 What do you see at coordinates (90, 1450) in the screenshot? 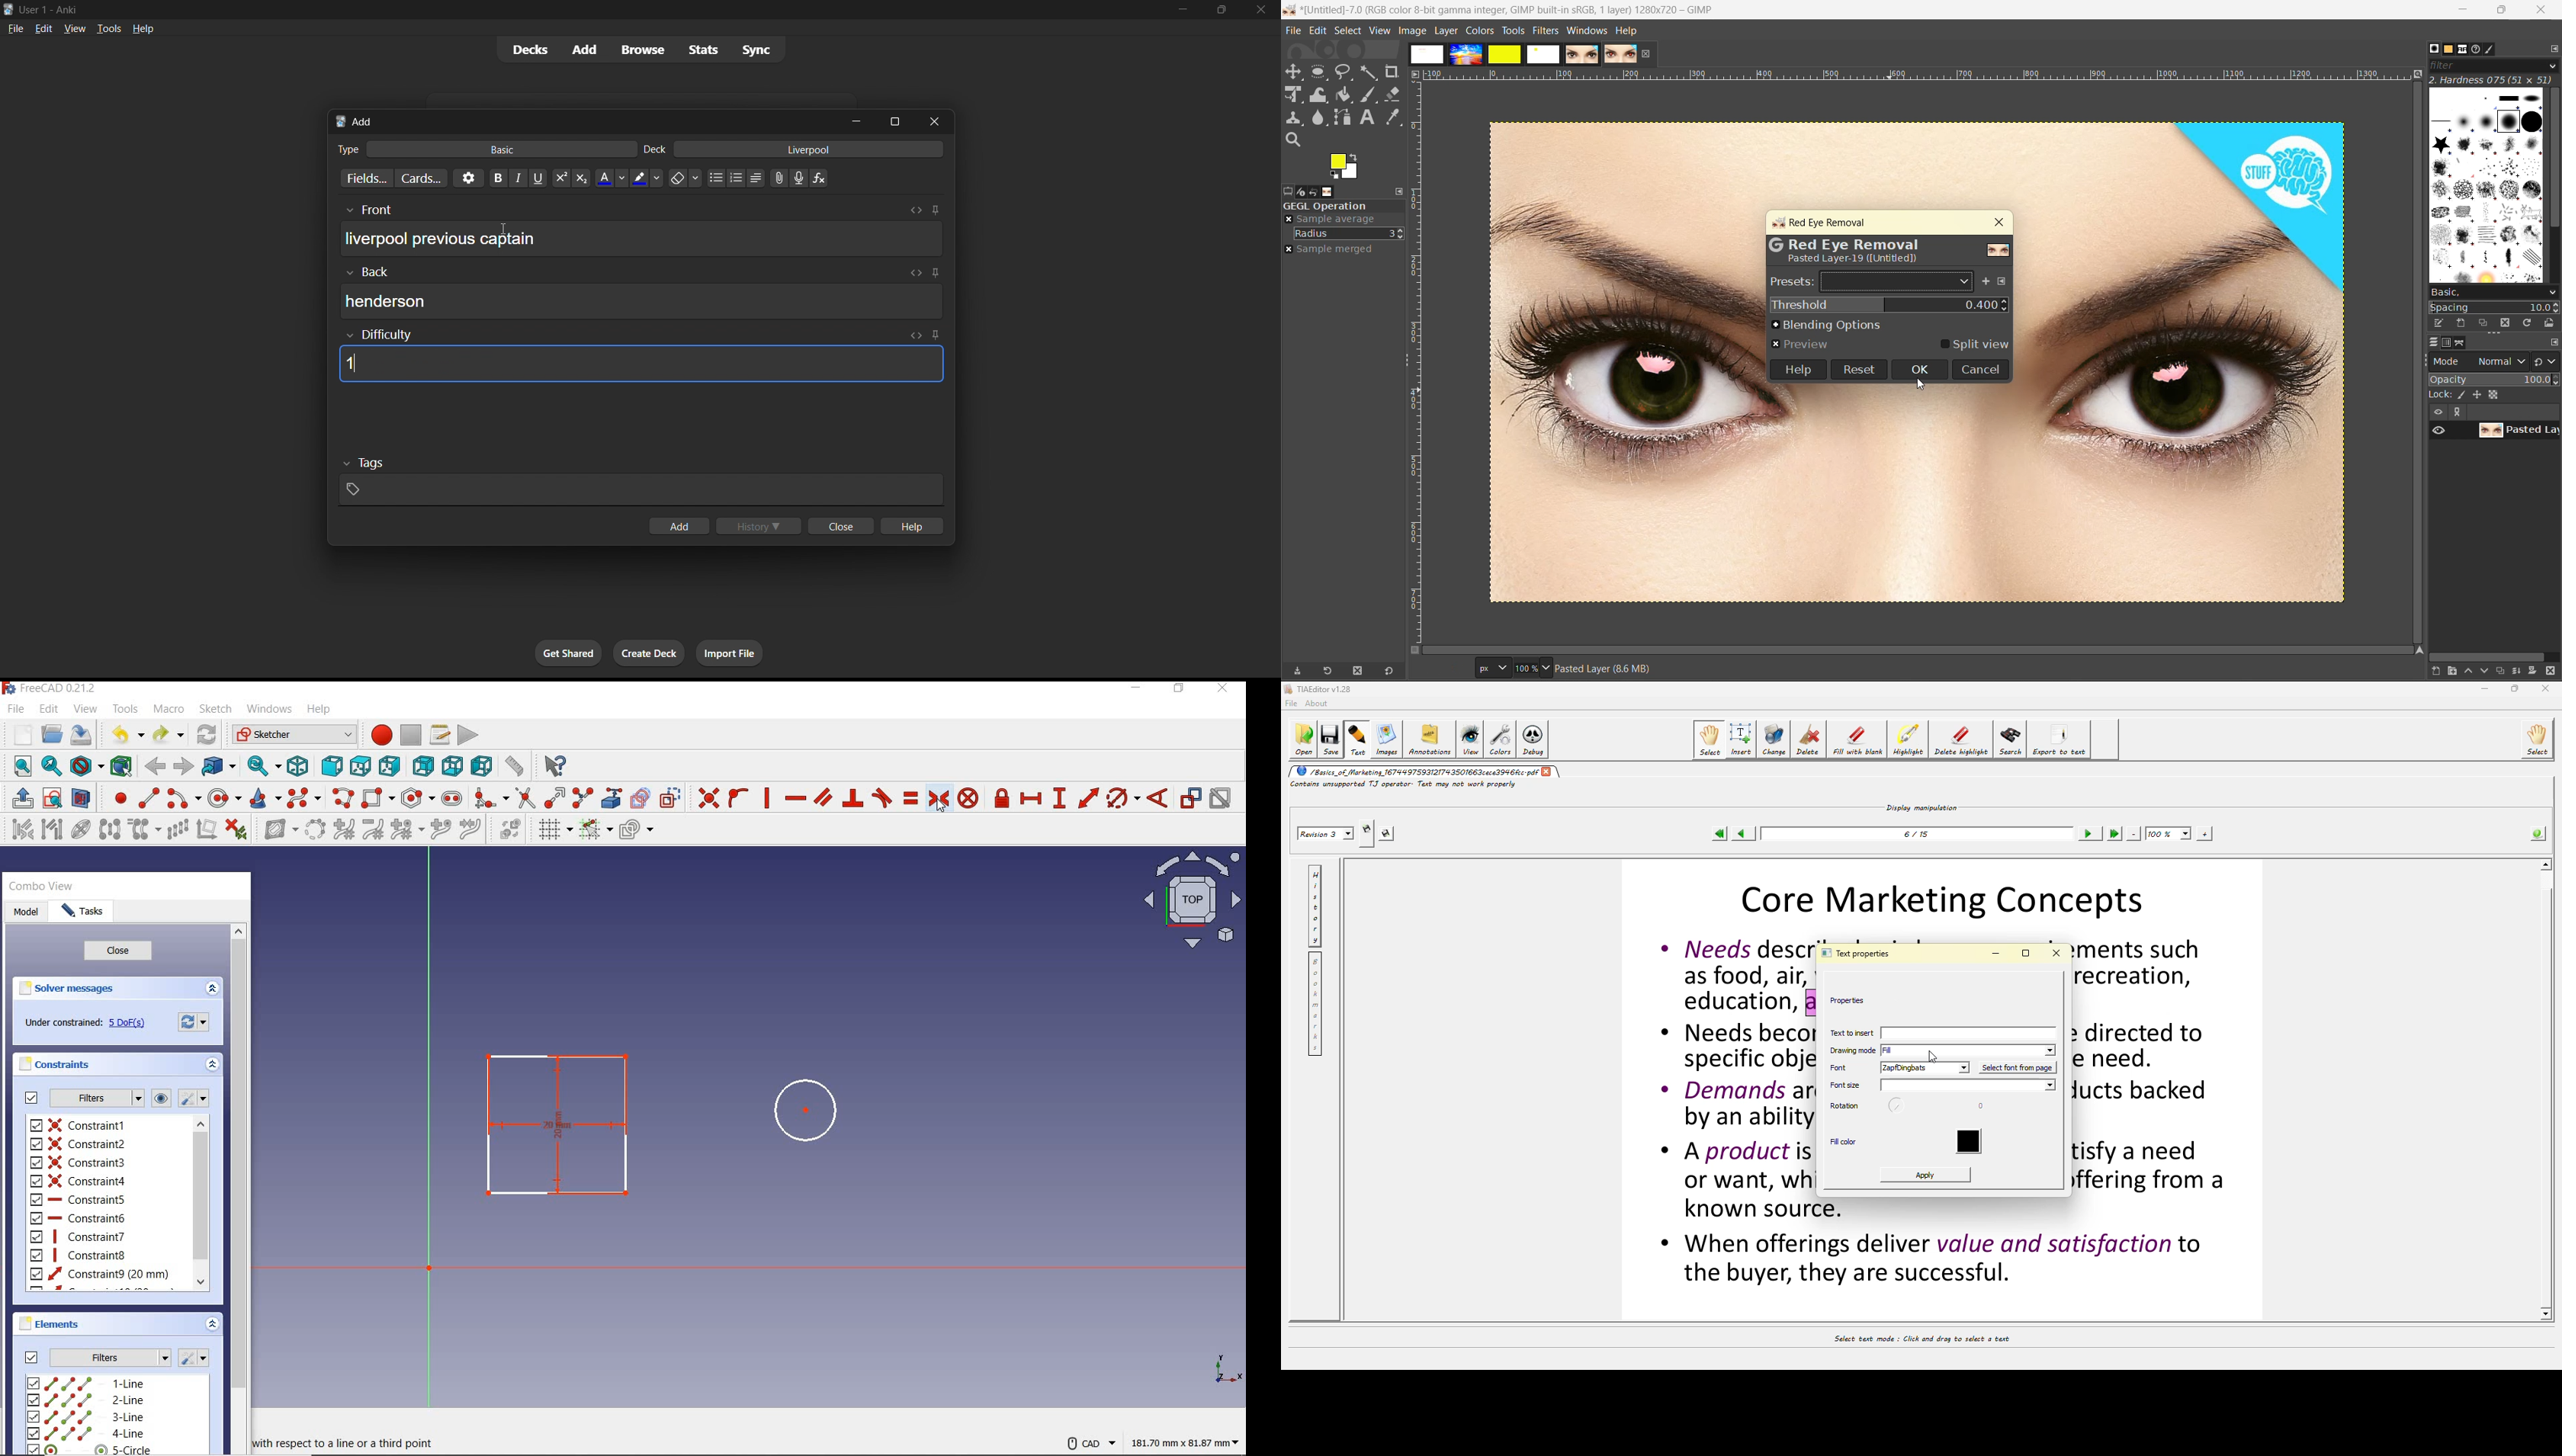
I see `5-CIRCLE` at bounding box center [90, 1450].